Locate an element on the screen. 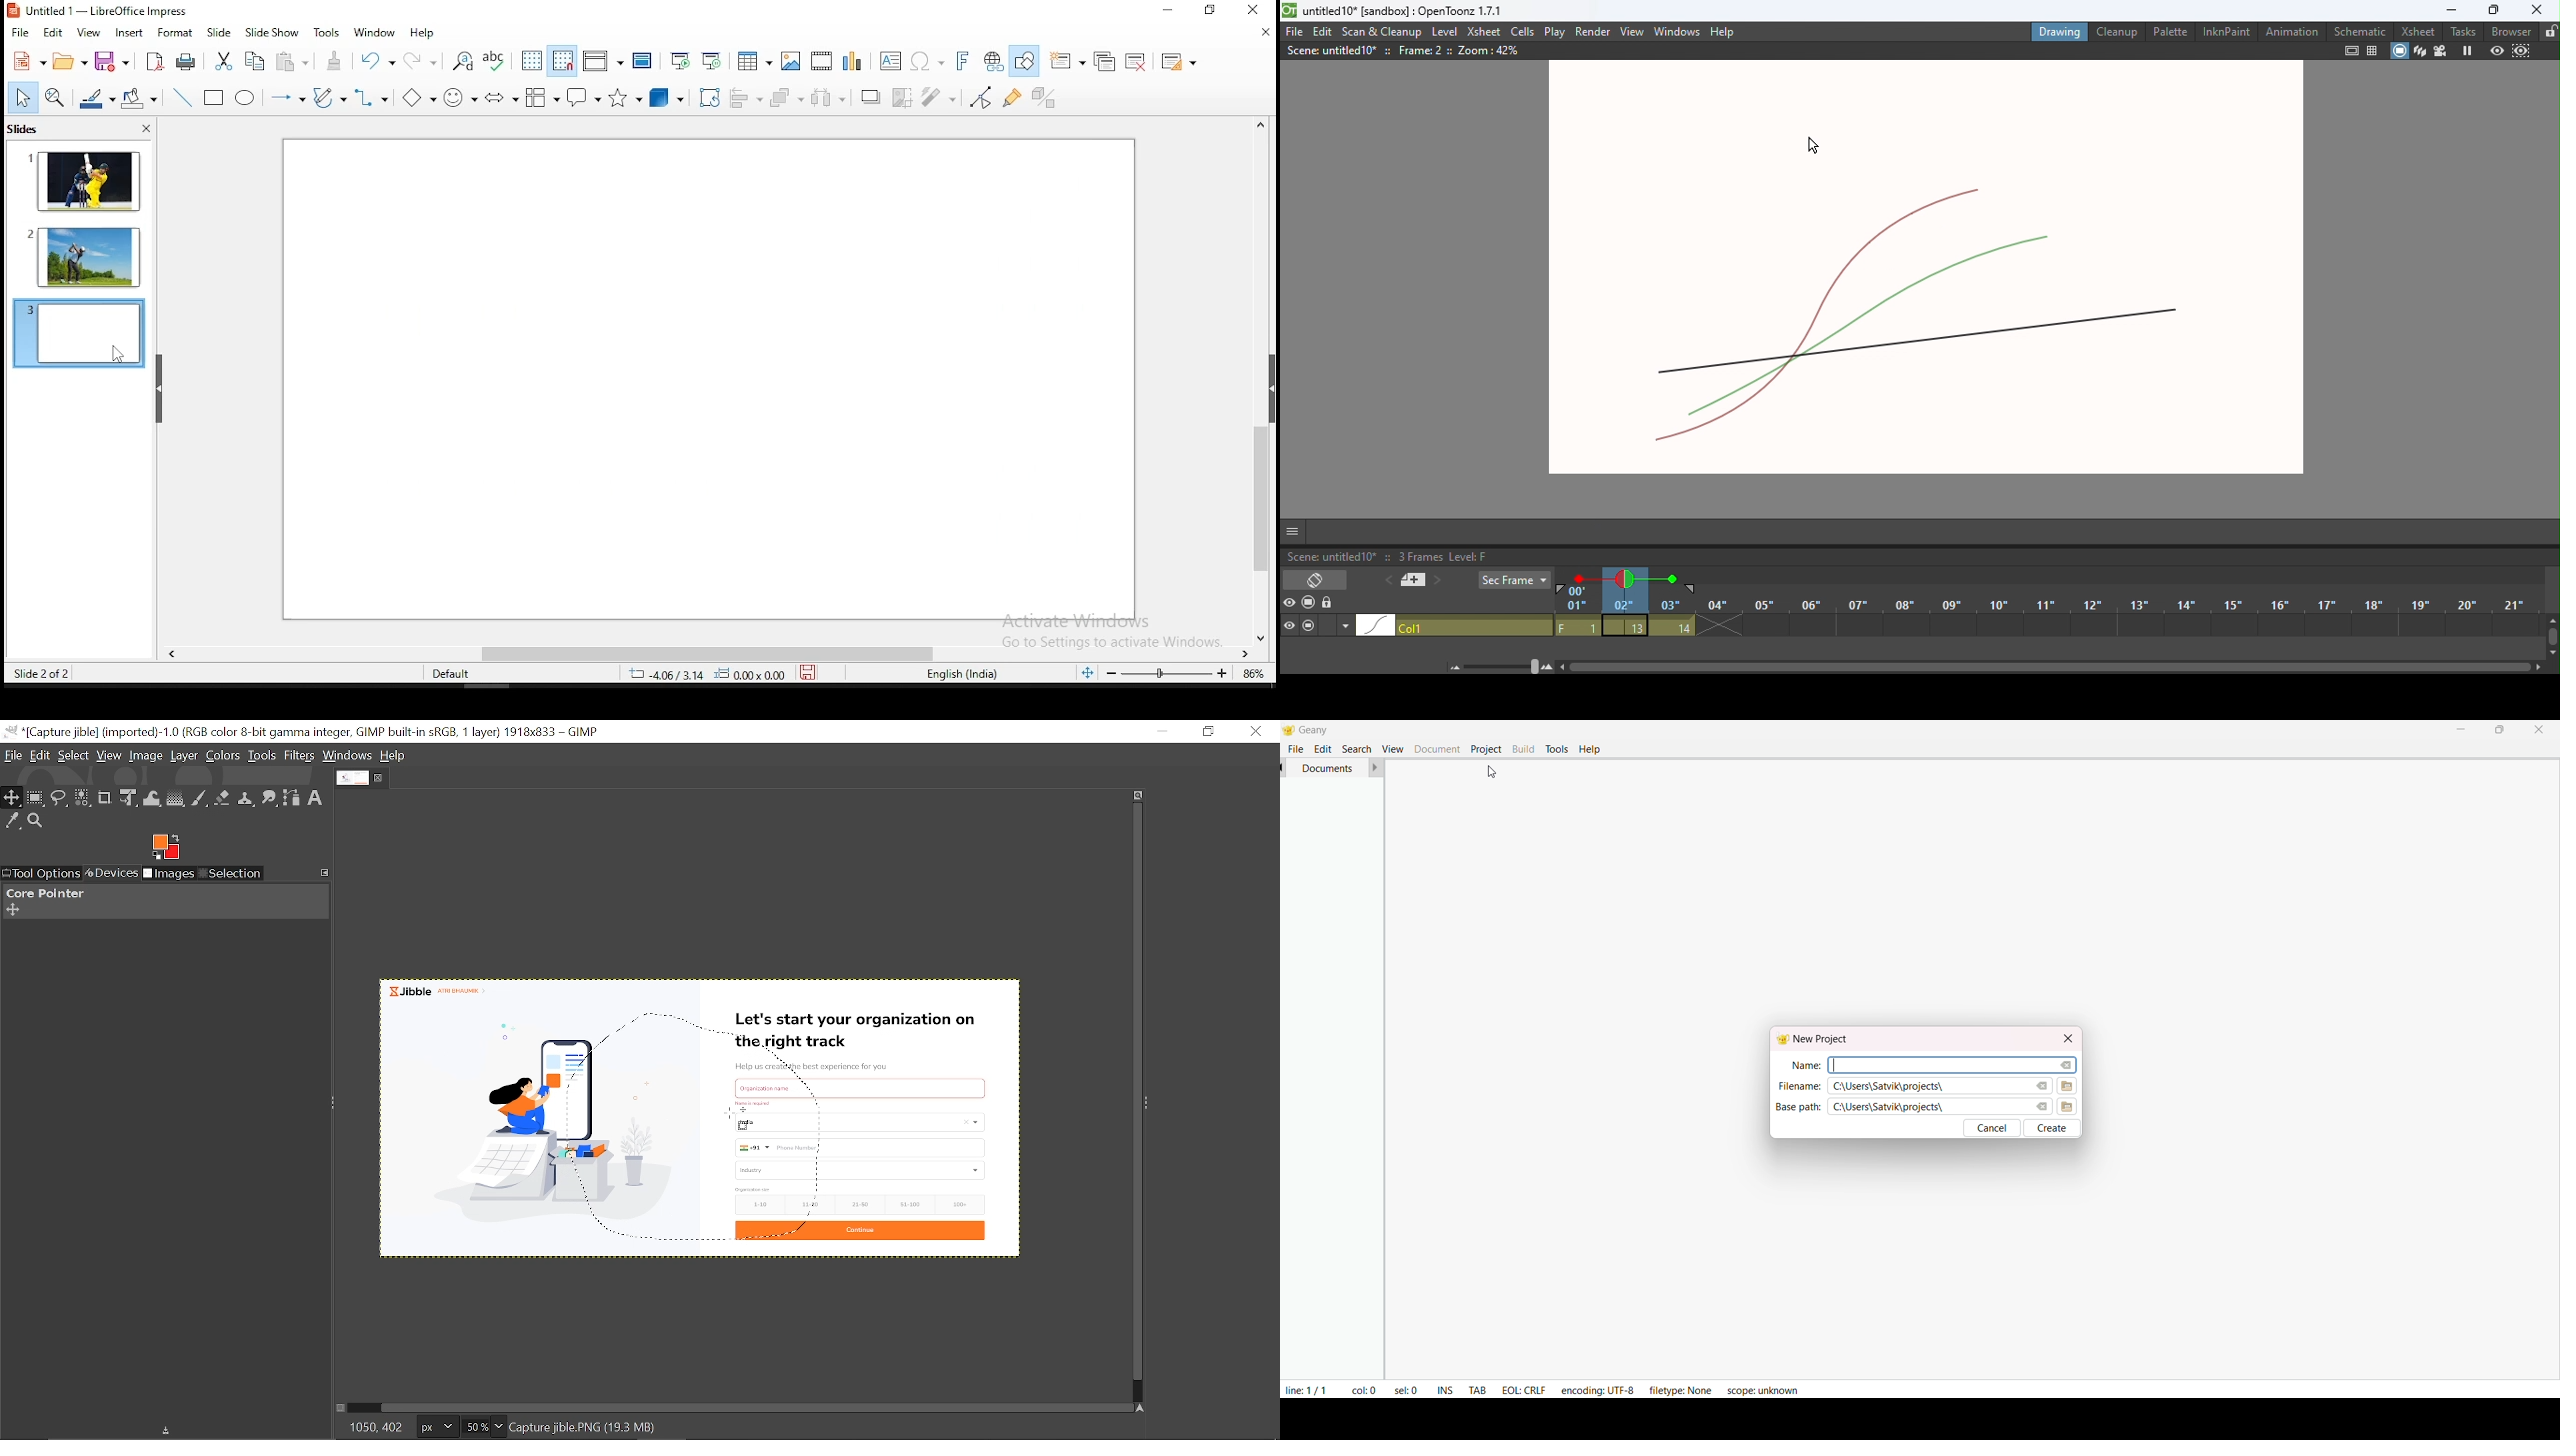 The image size is (2576, 1456). Phon Numbers is located at coordinates (861, 1148).